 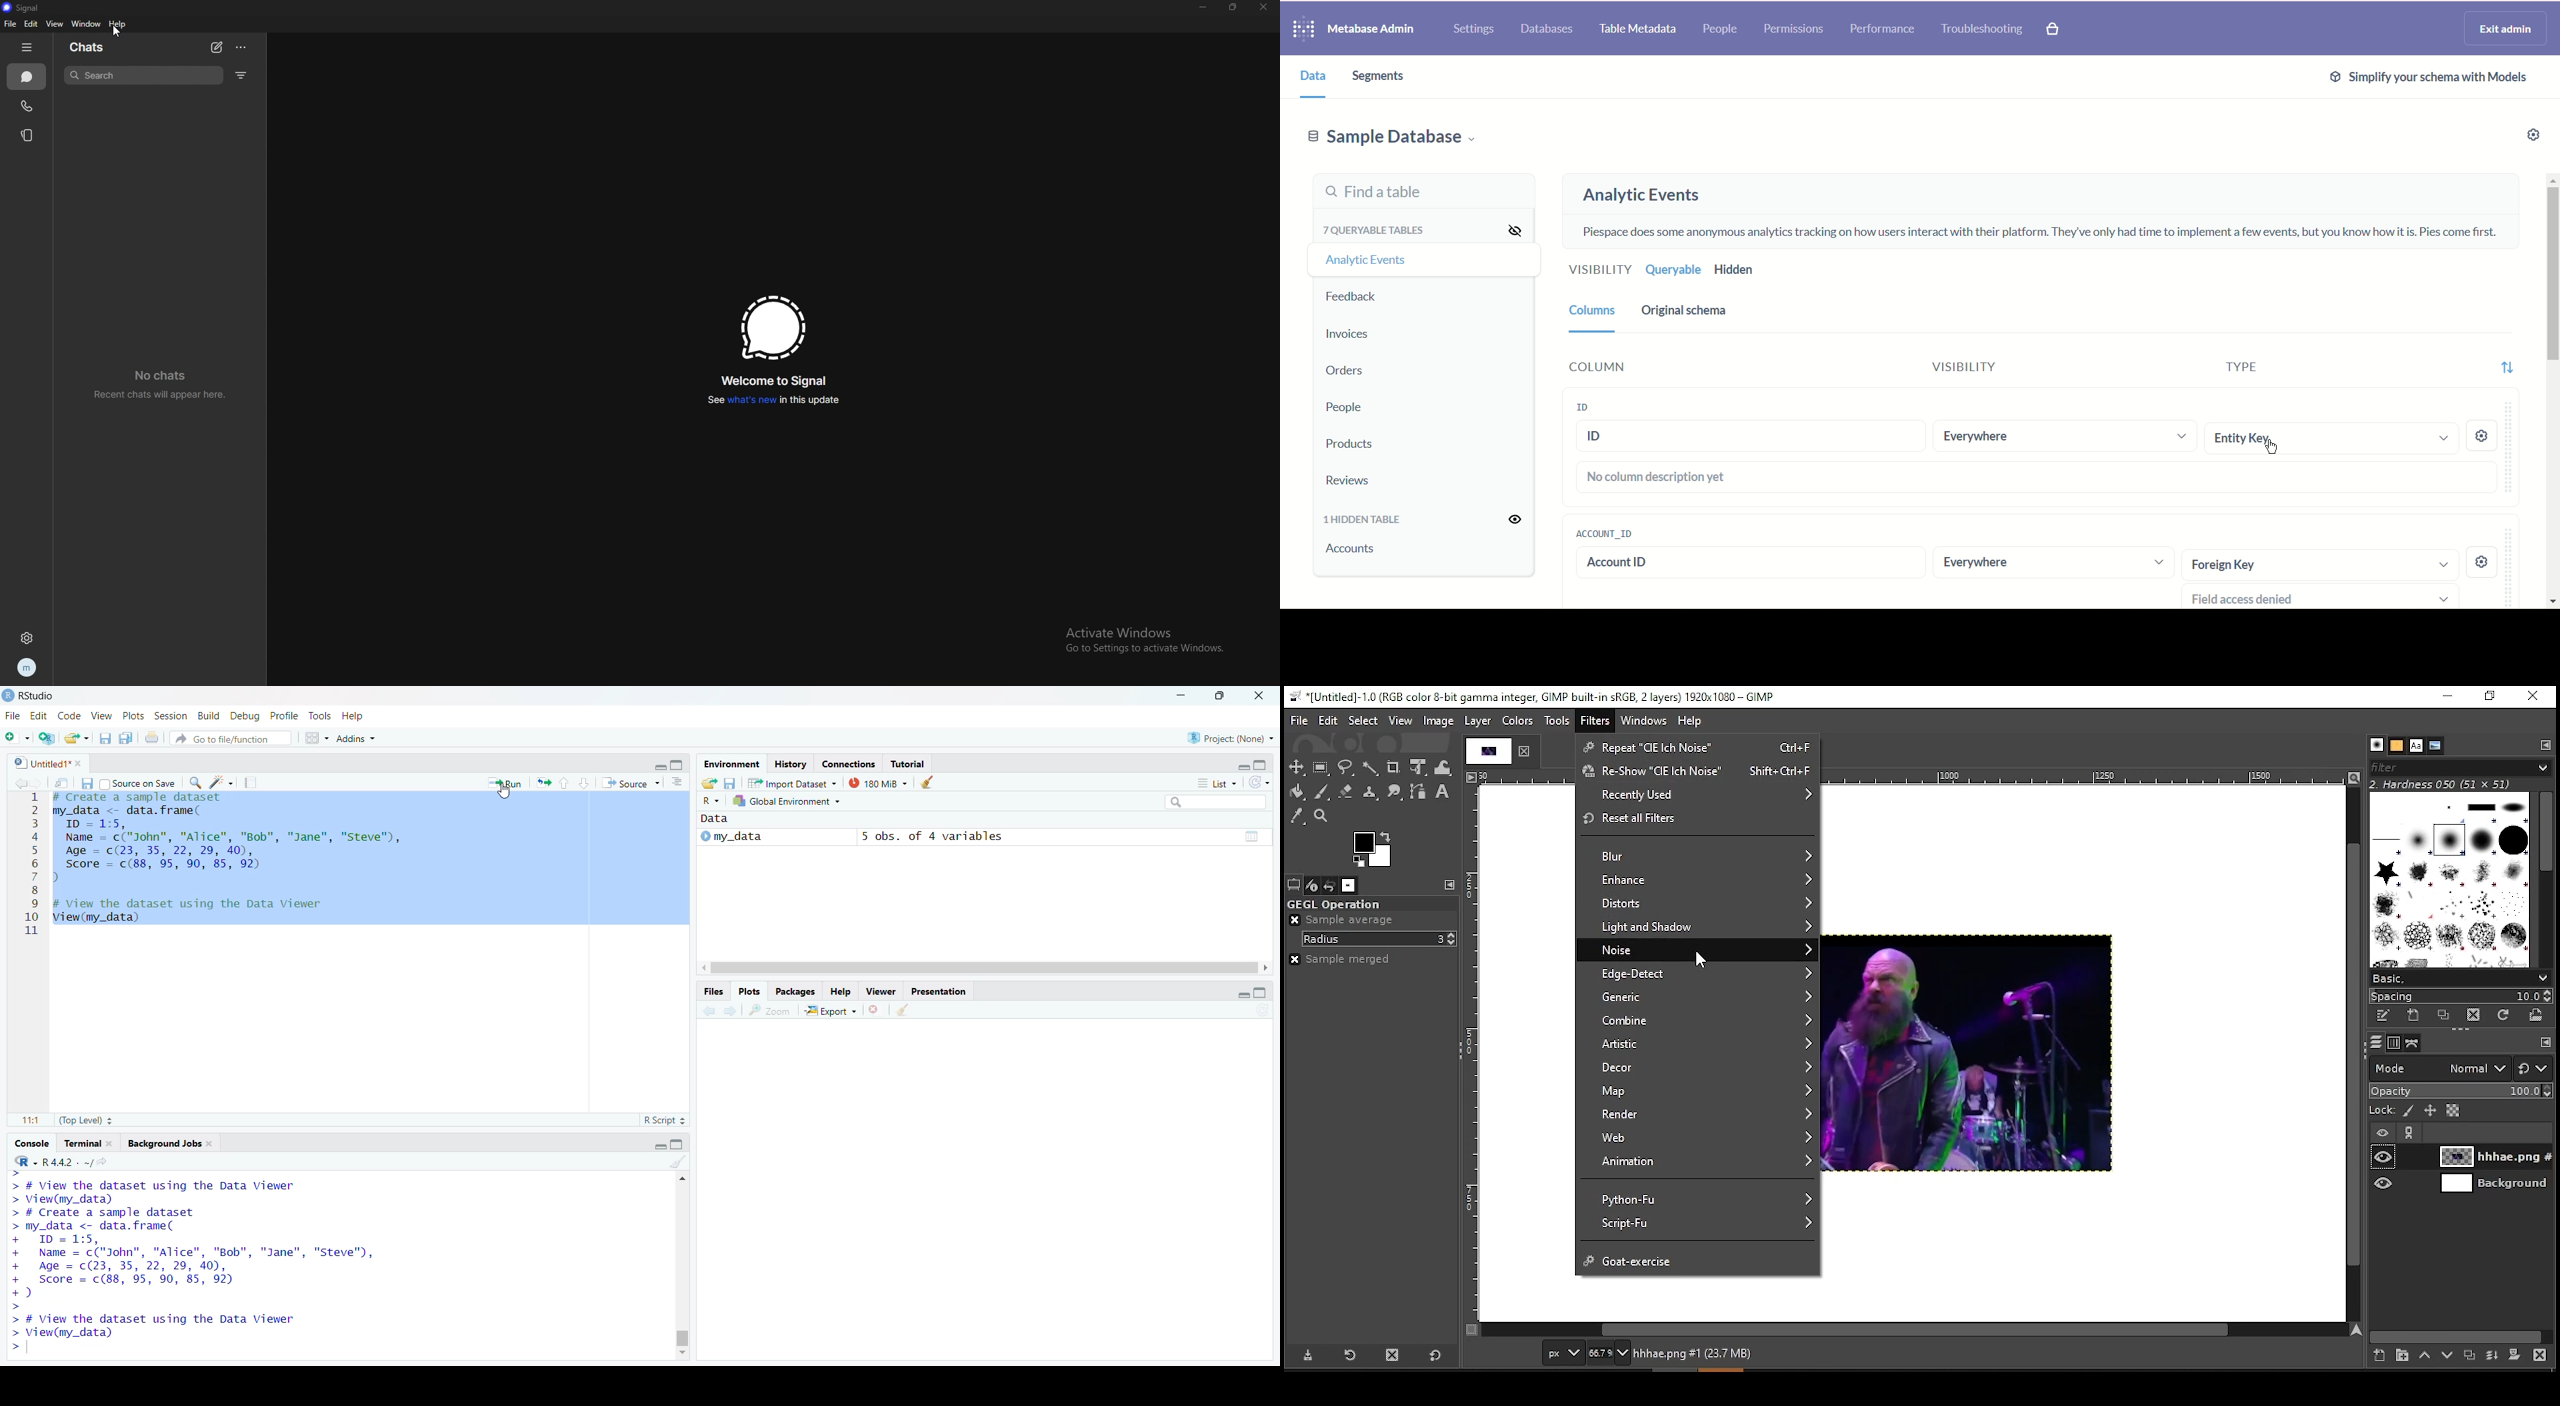 I want to click on Save current document, so click(x=105, y=741).